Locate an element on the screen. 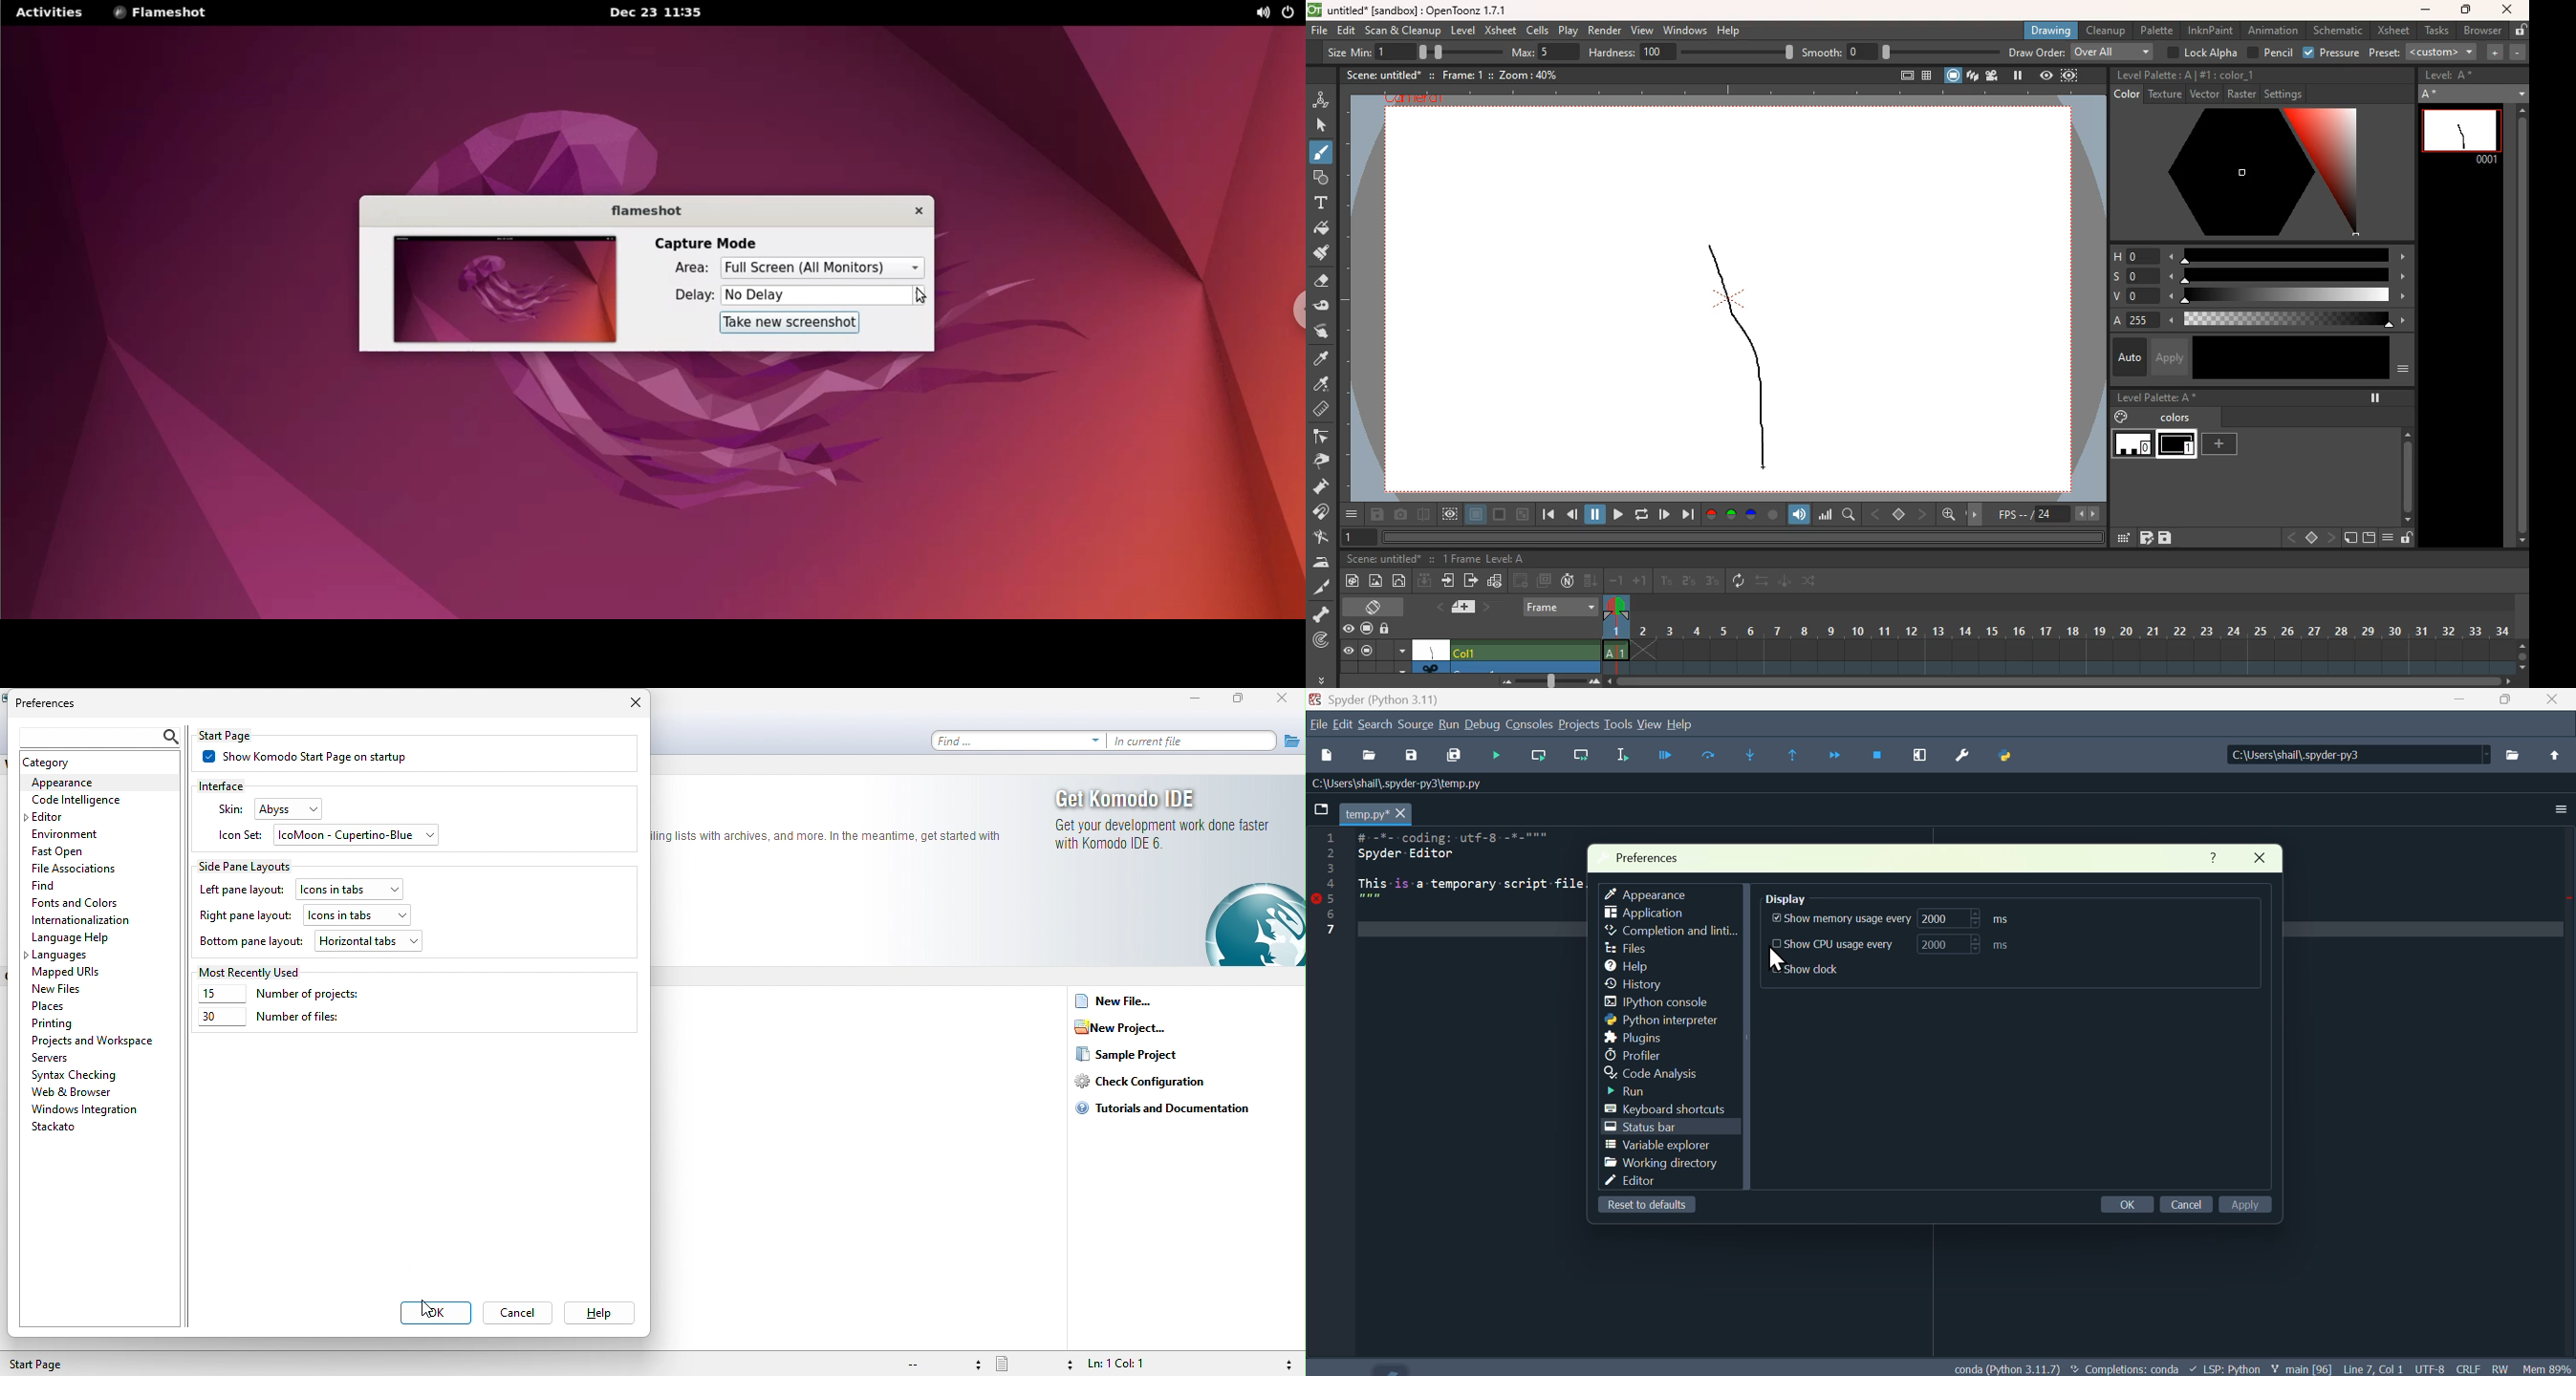 The image size is (2576, 1400). New file is located at coordinates (1332, 755).